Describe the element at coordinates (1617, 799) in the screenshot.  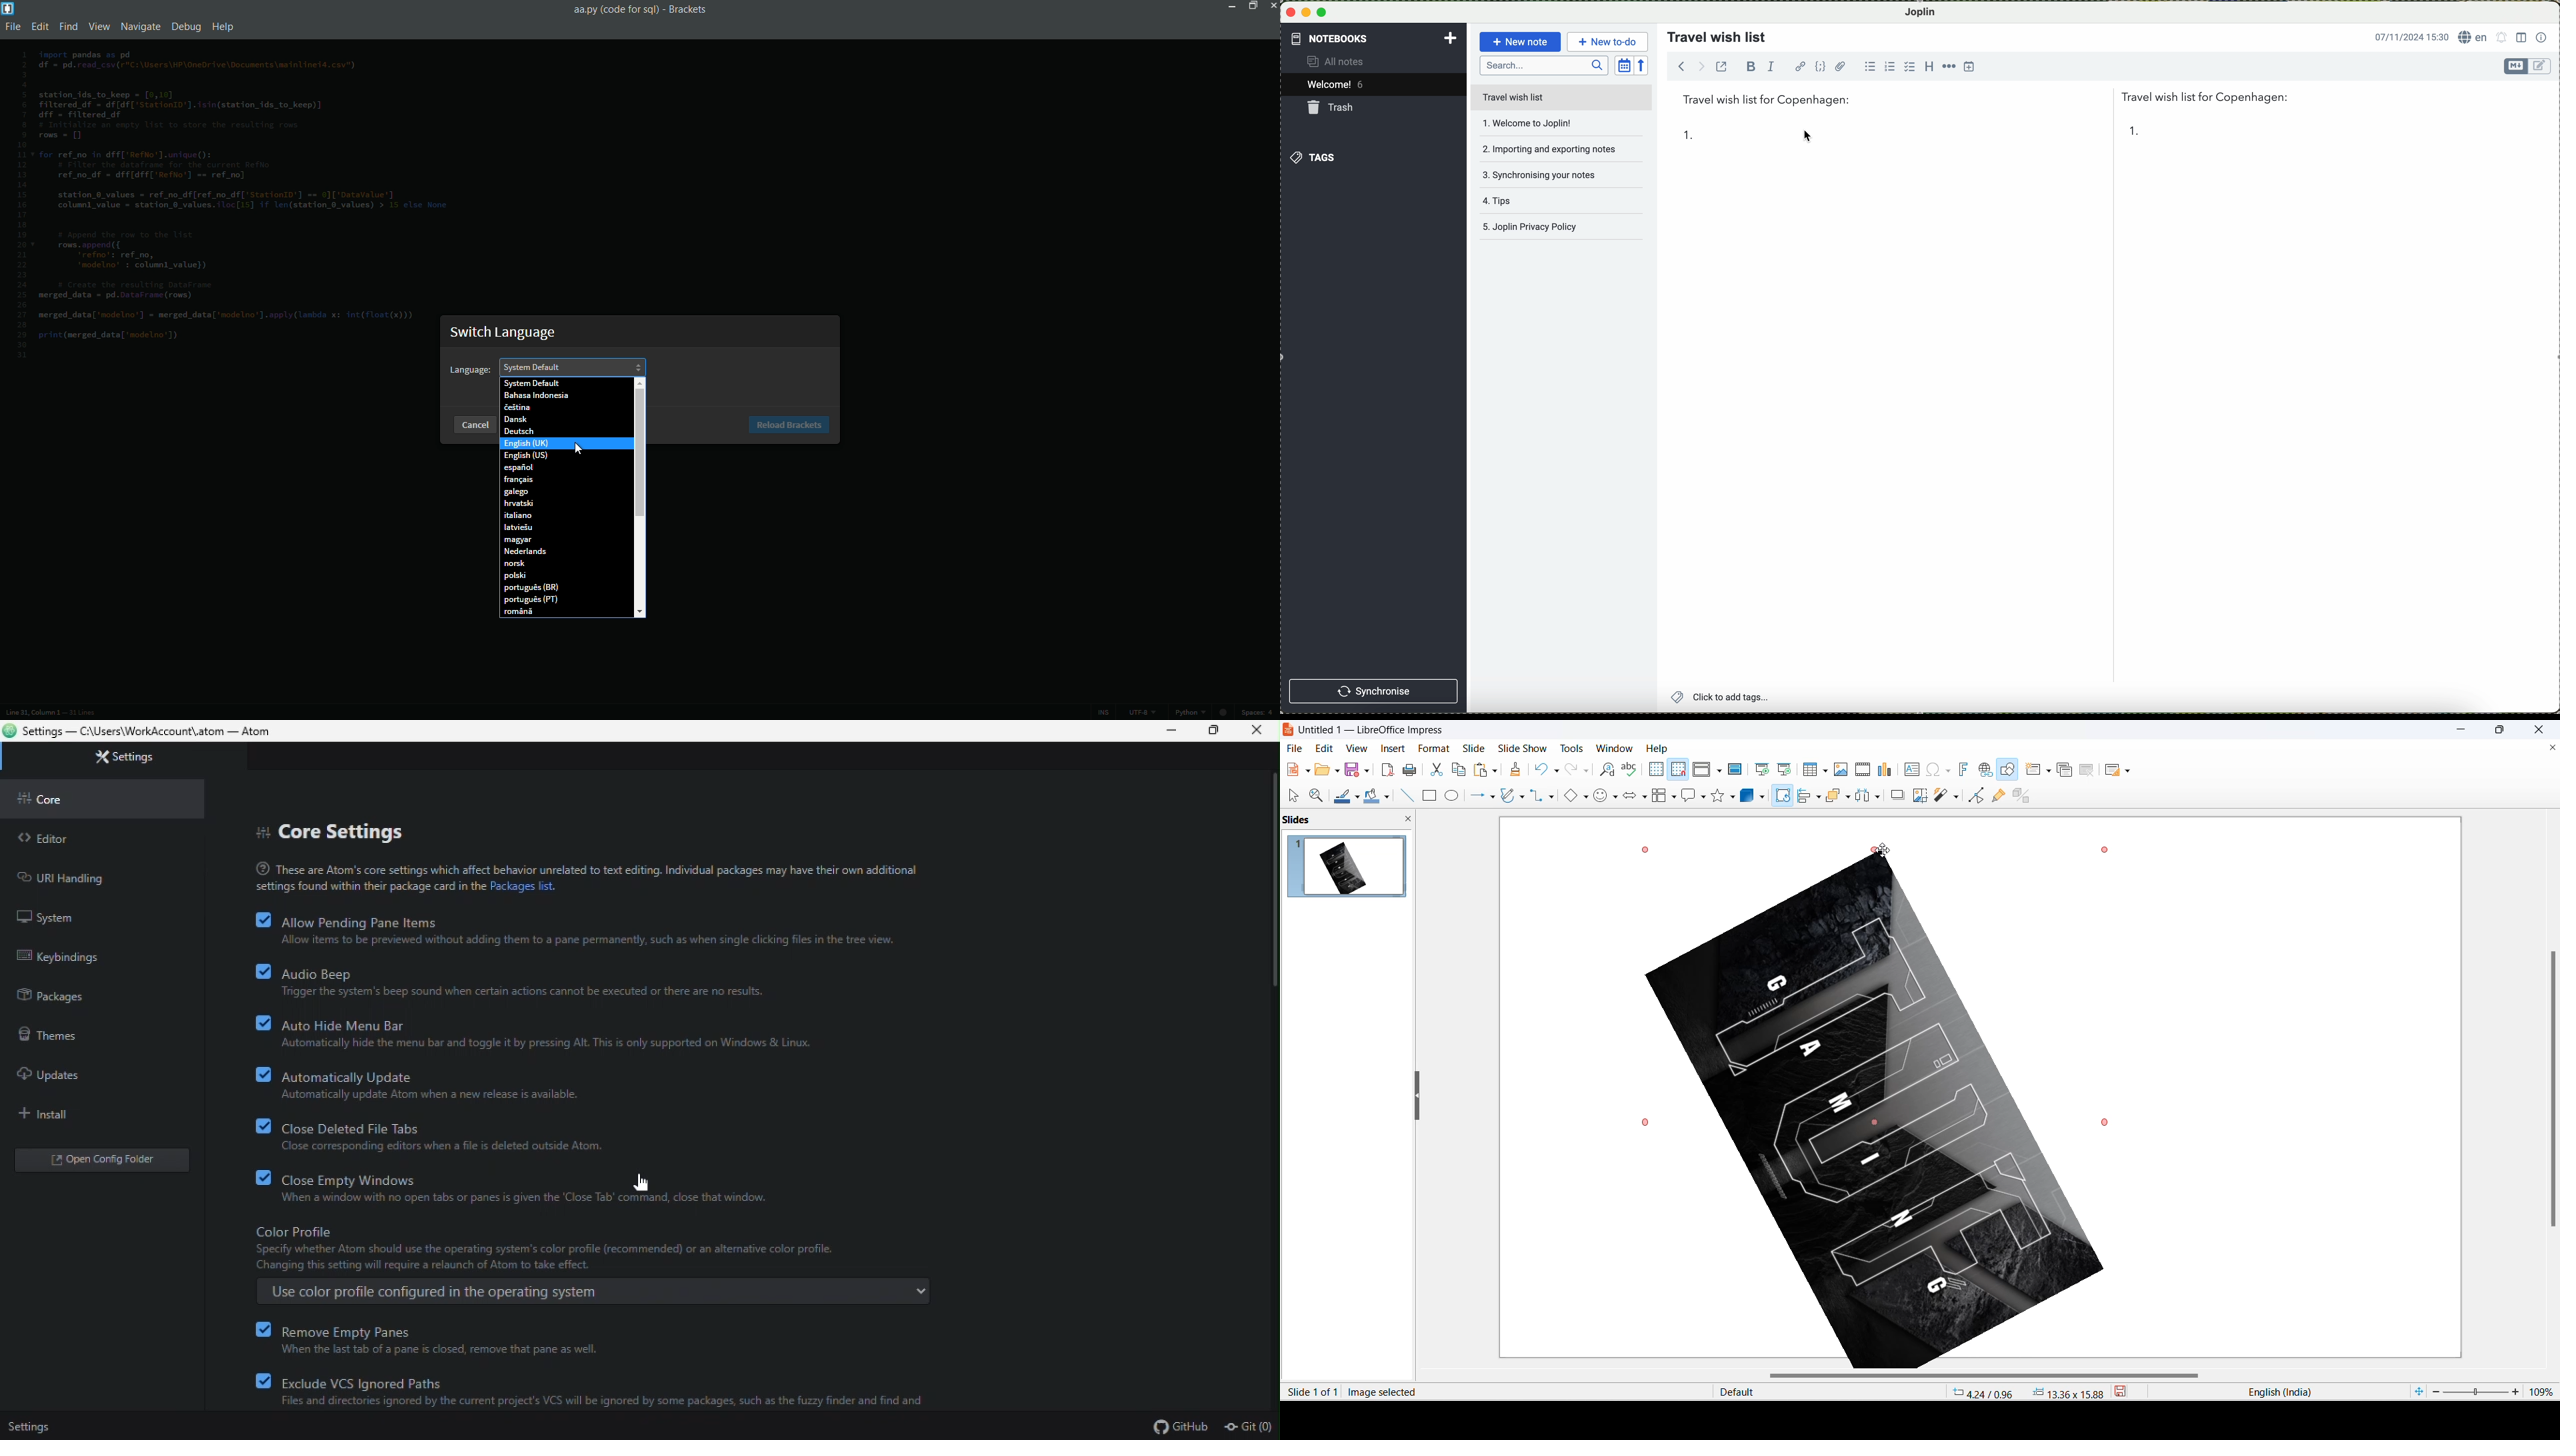
I see `symbol shapes` at that location.